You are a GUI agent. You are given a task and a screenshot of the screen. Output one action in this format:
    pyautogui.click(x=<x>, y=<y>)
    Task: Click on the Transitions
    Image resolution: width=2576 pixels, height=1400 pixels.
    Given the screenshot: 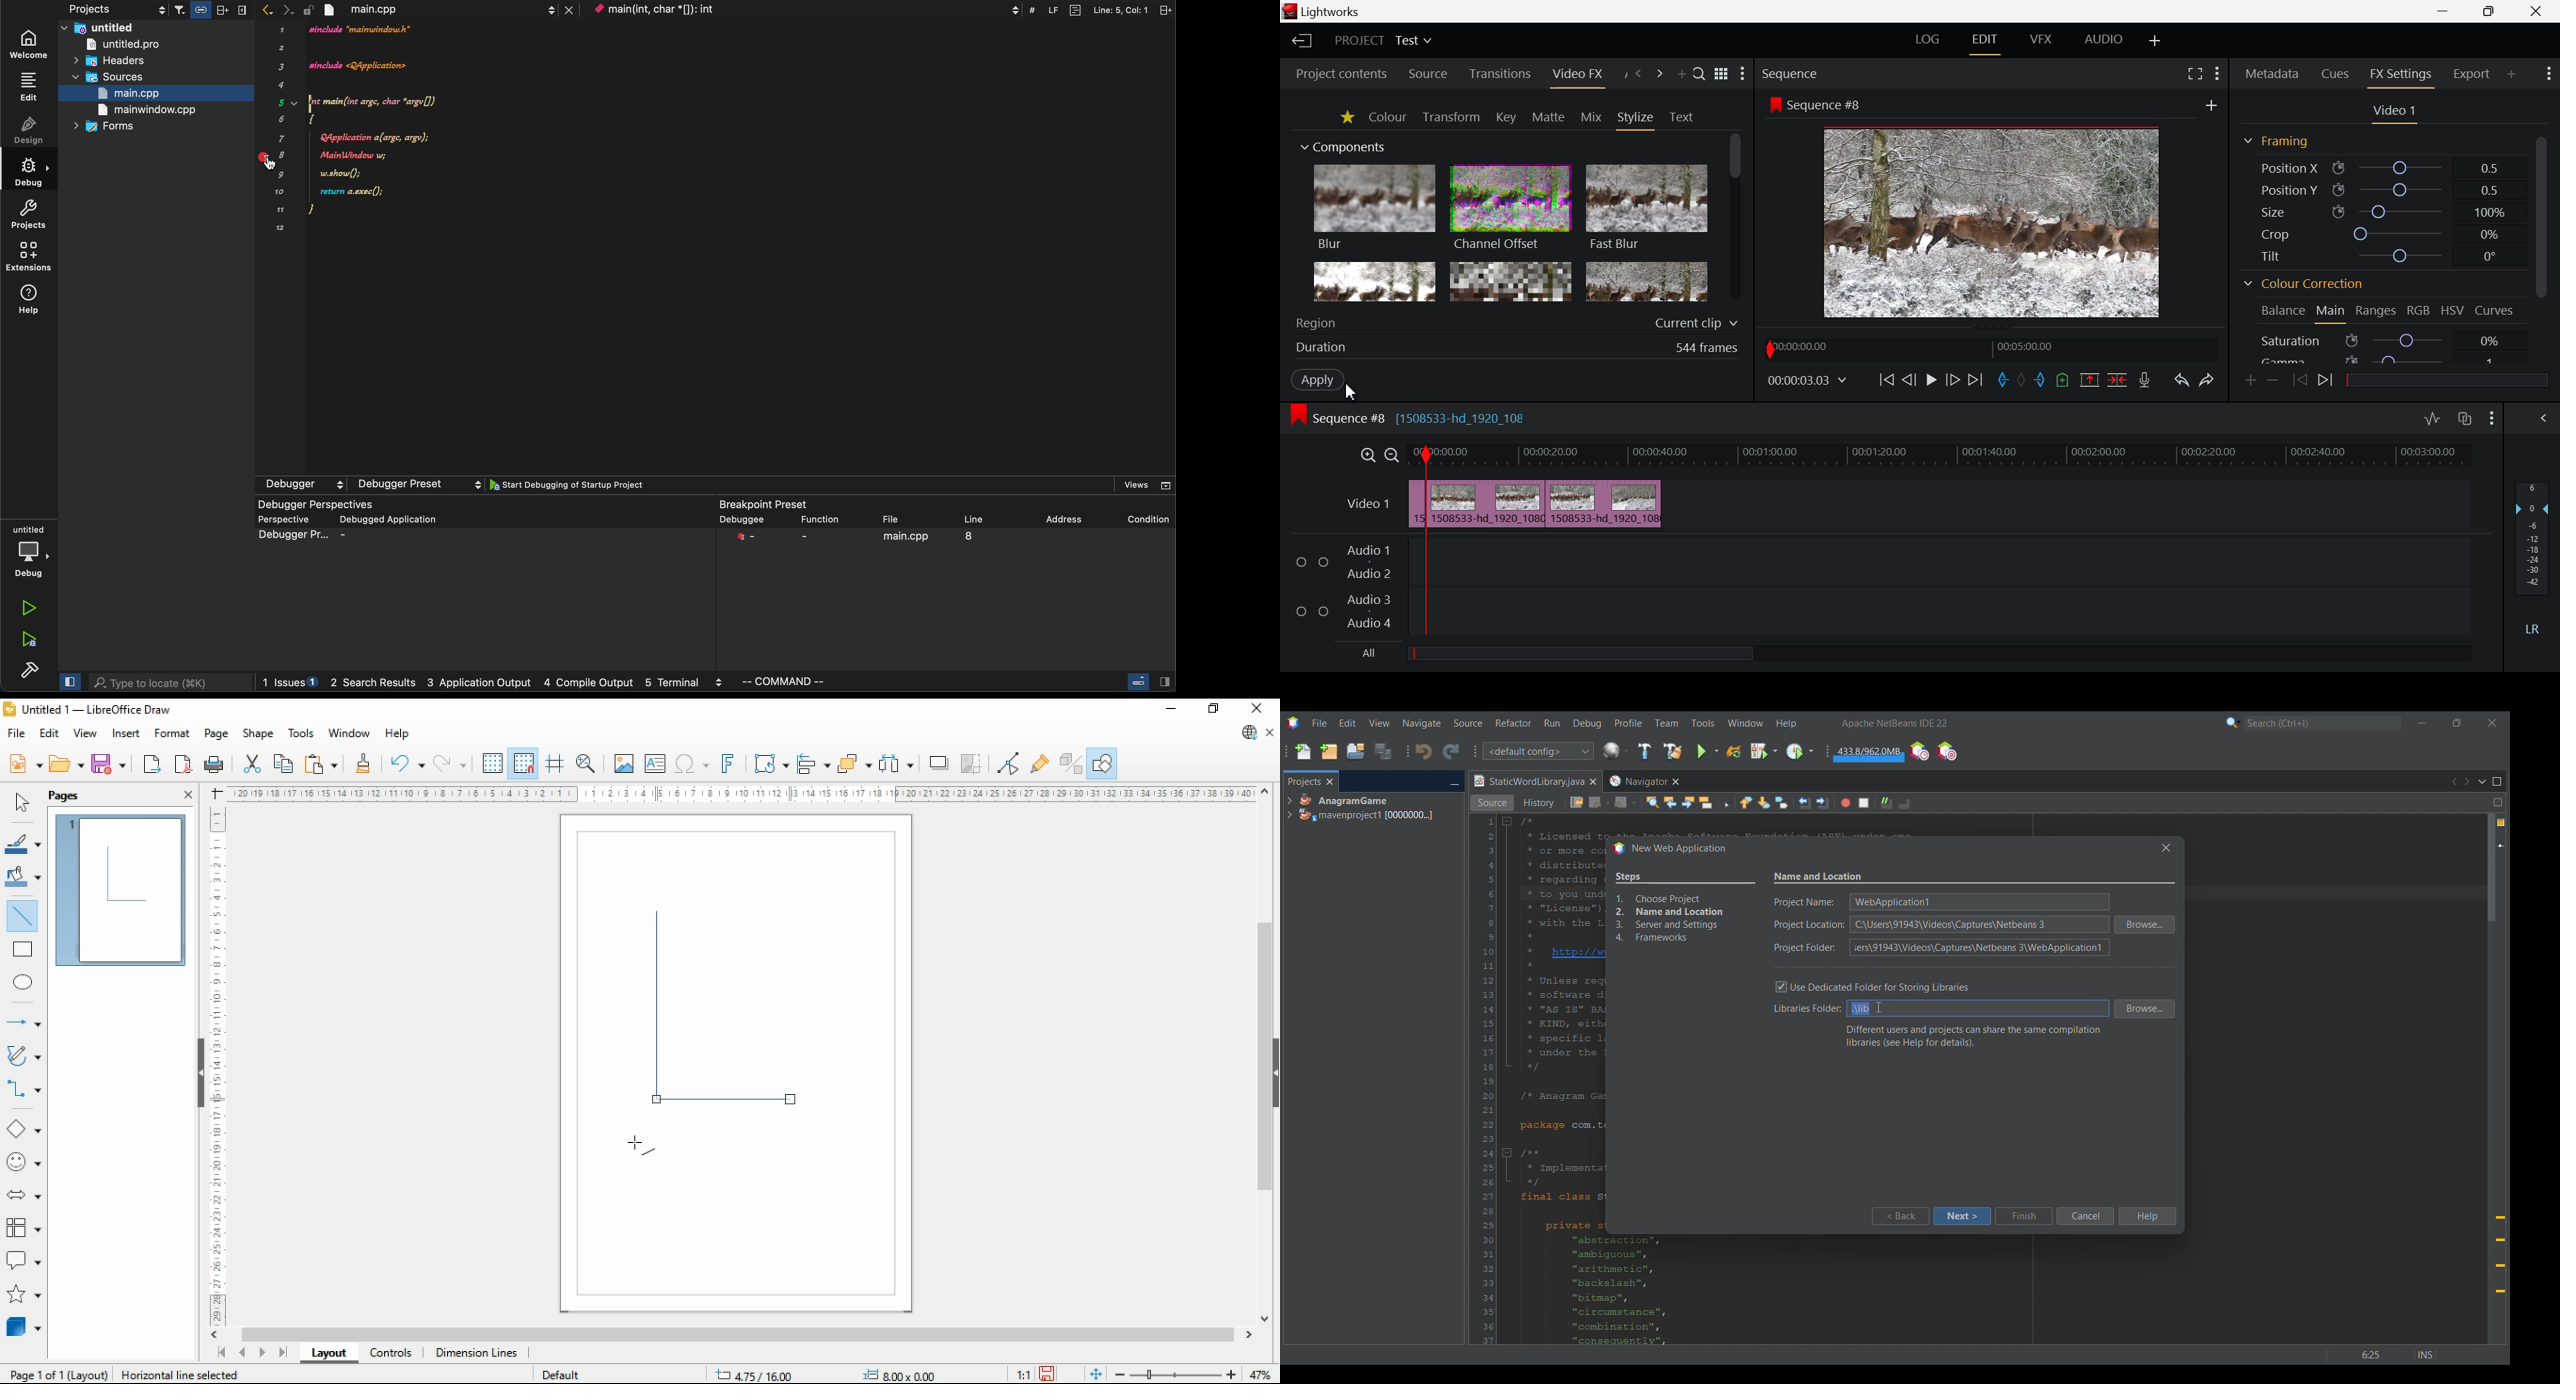 What is the action you would take?
    pyautogui.click(x=1499, y=75)
    